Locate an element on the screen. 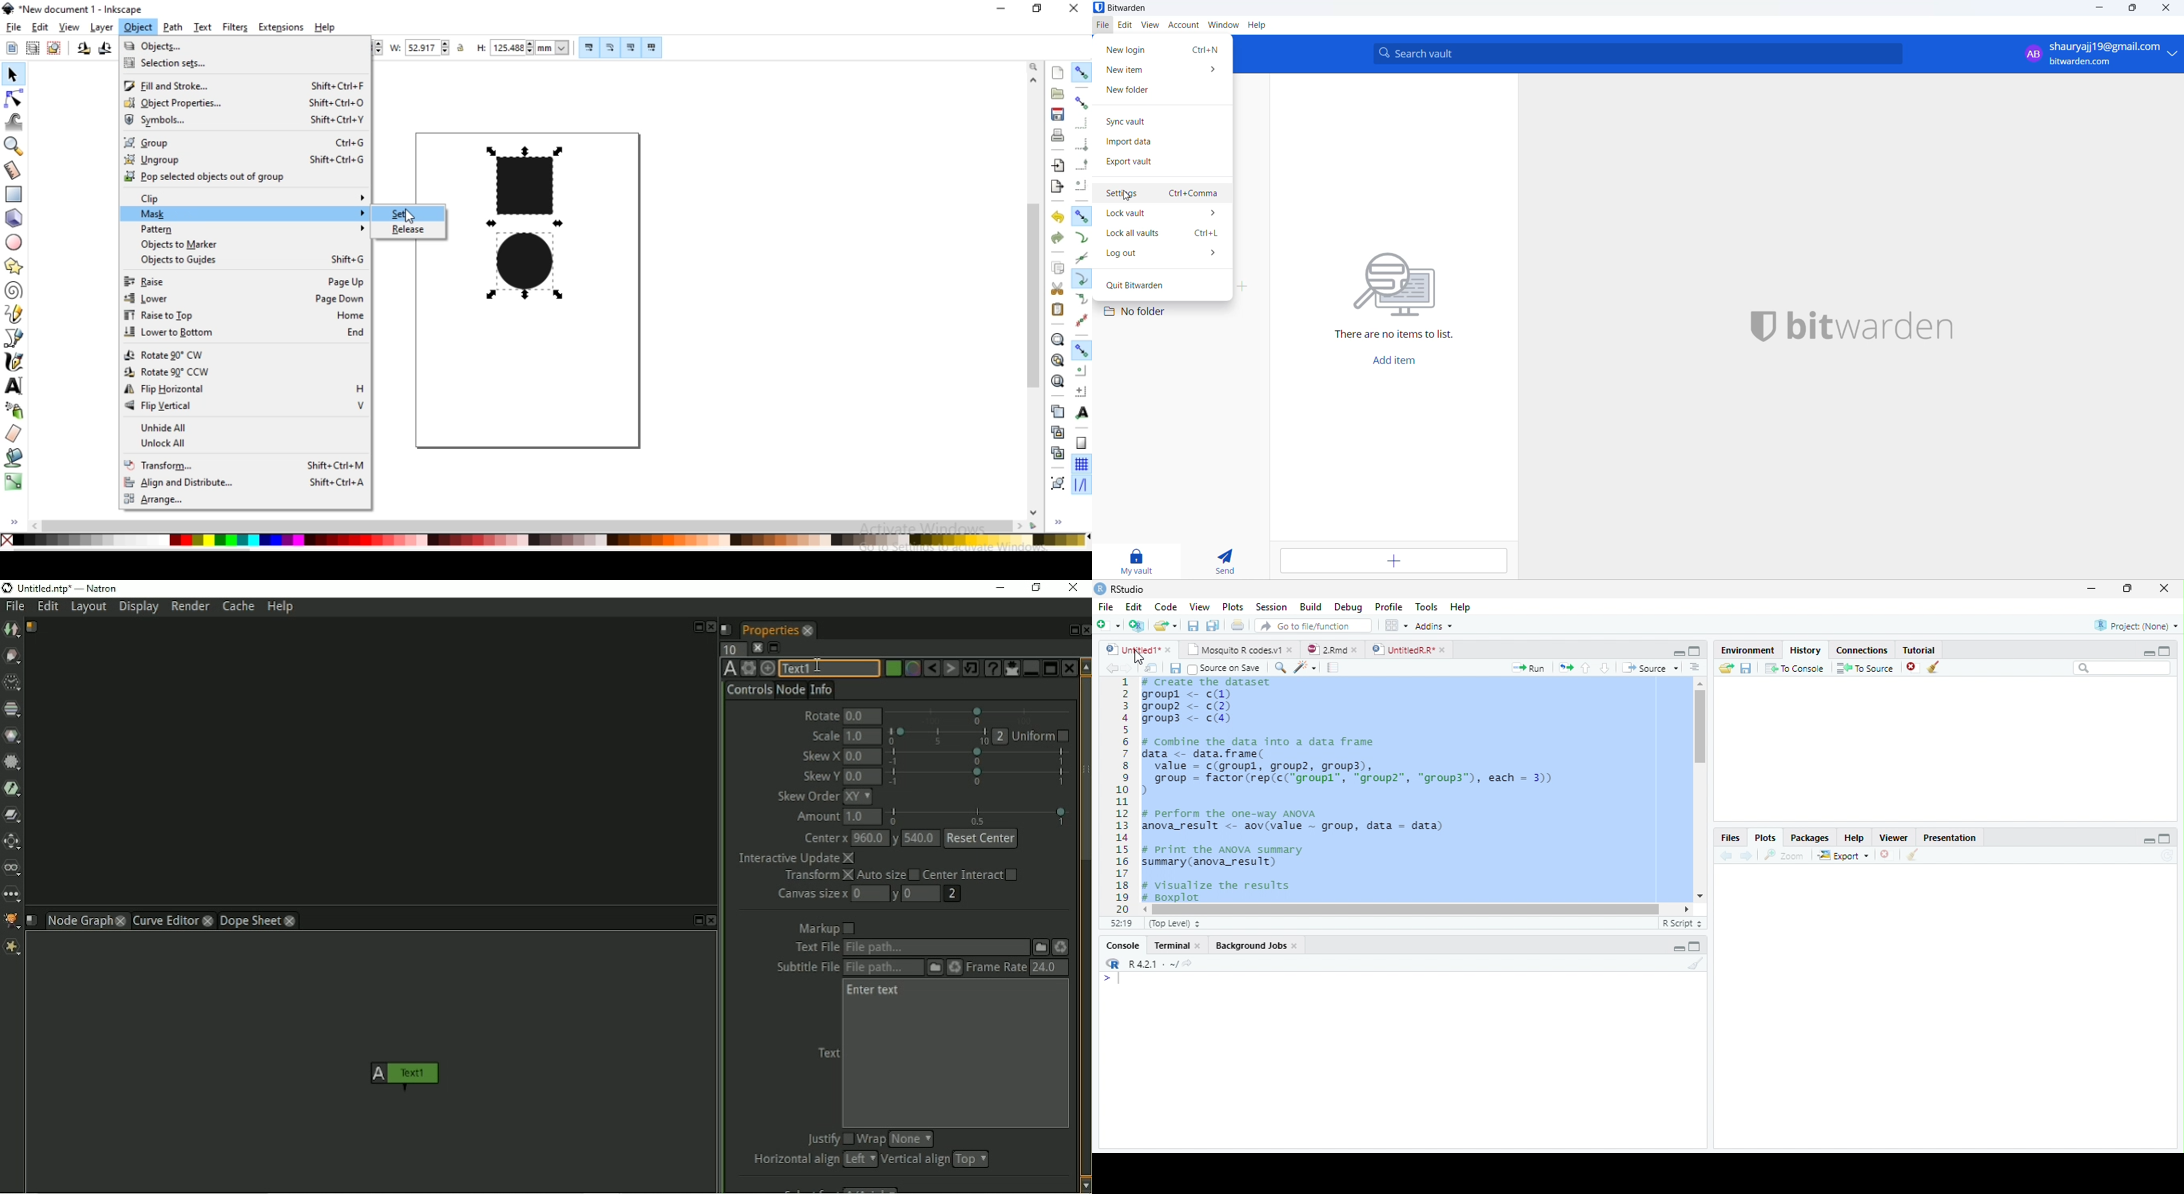  Source on save is located at coordinates (1227, 669).